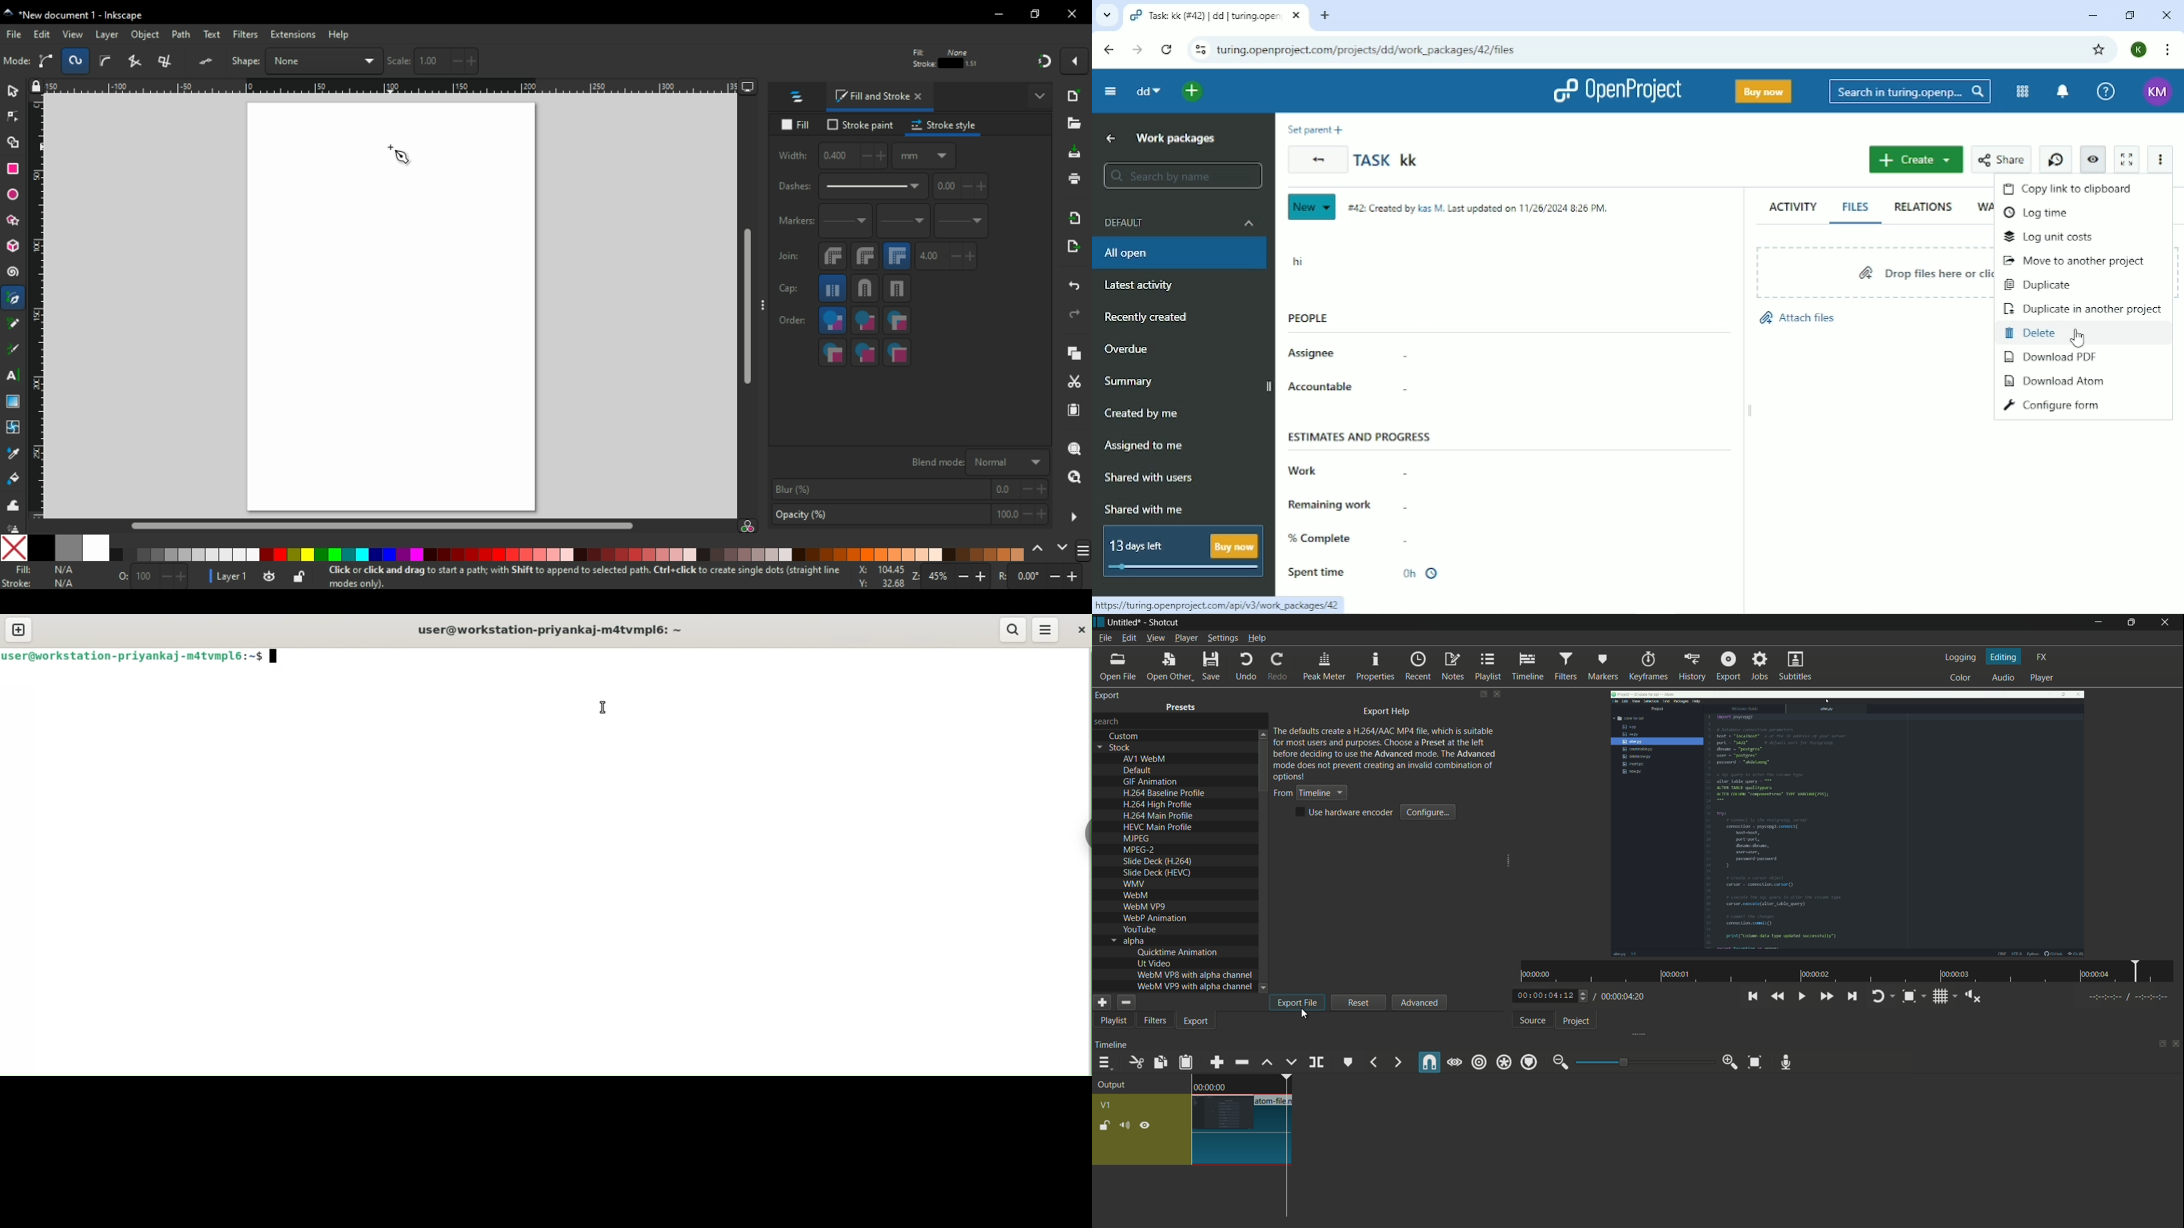 The width and height of the screenshot is (2184, 1232). I want to click on ripple all tracks, so click(1504, 1063).